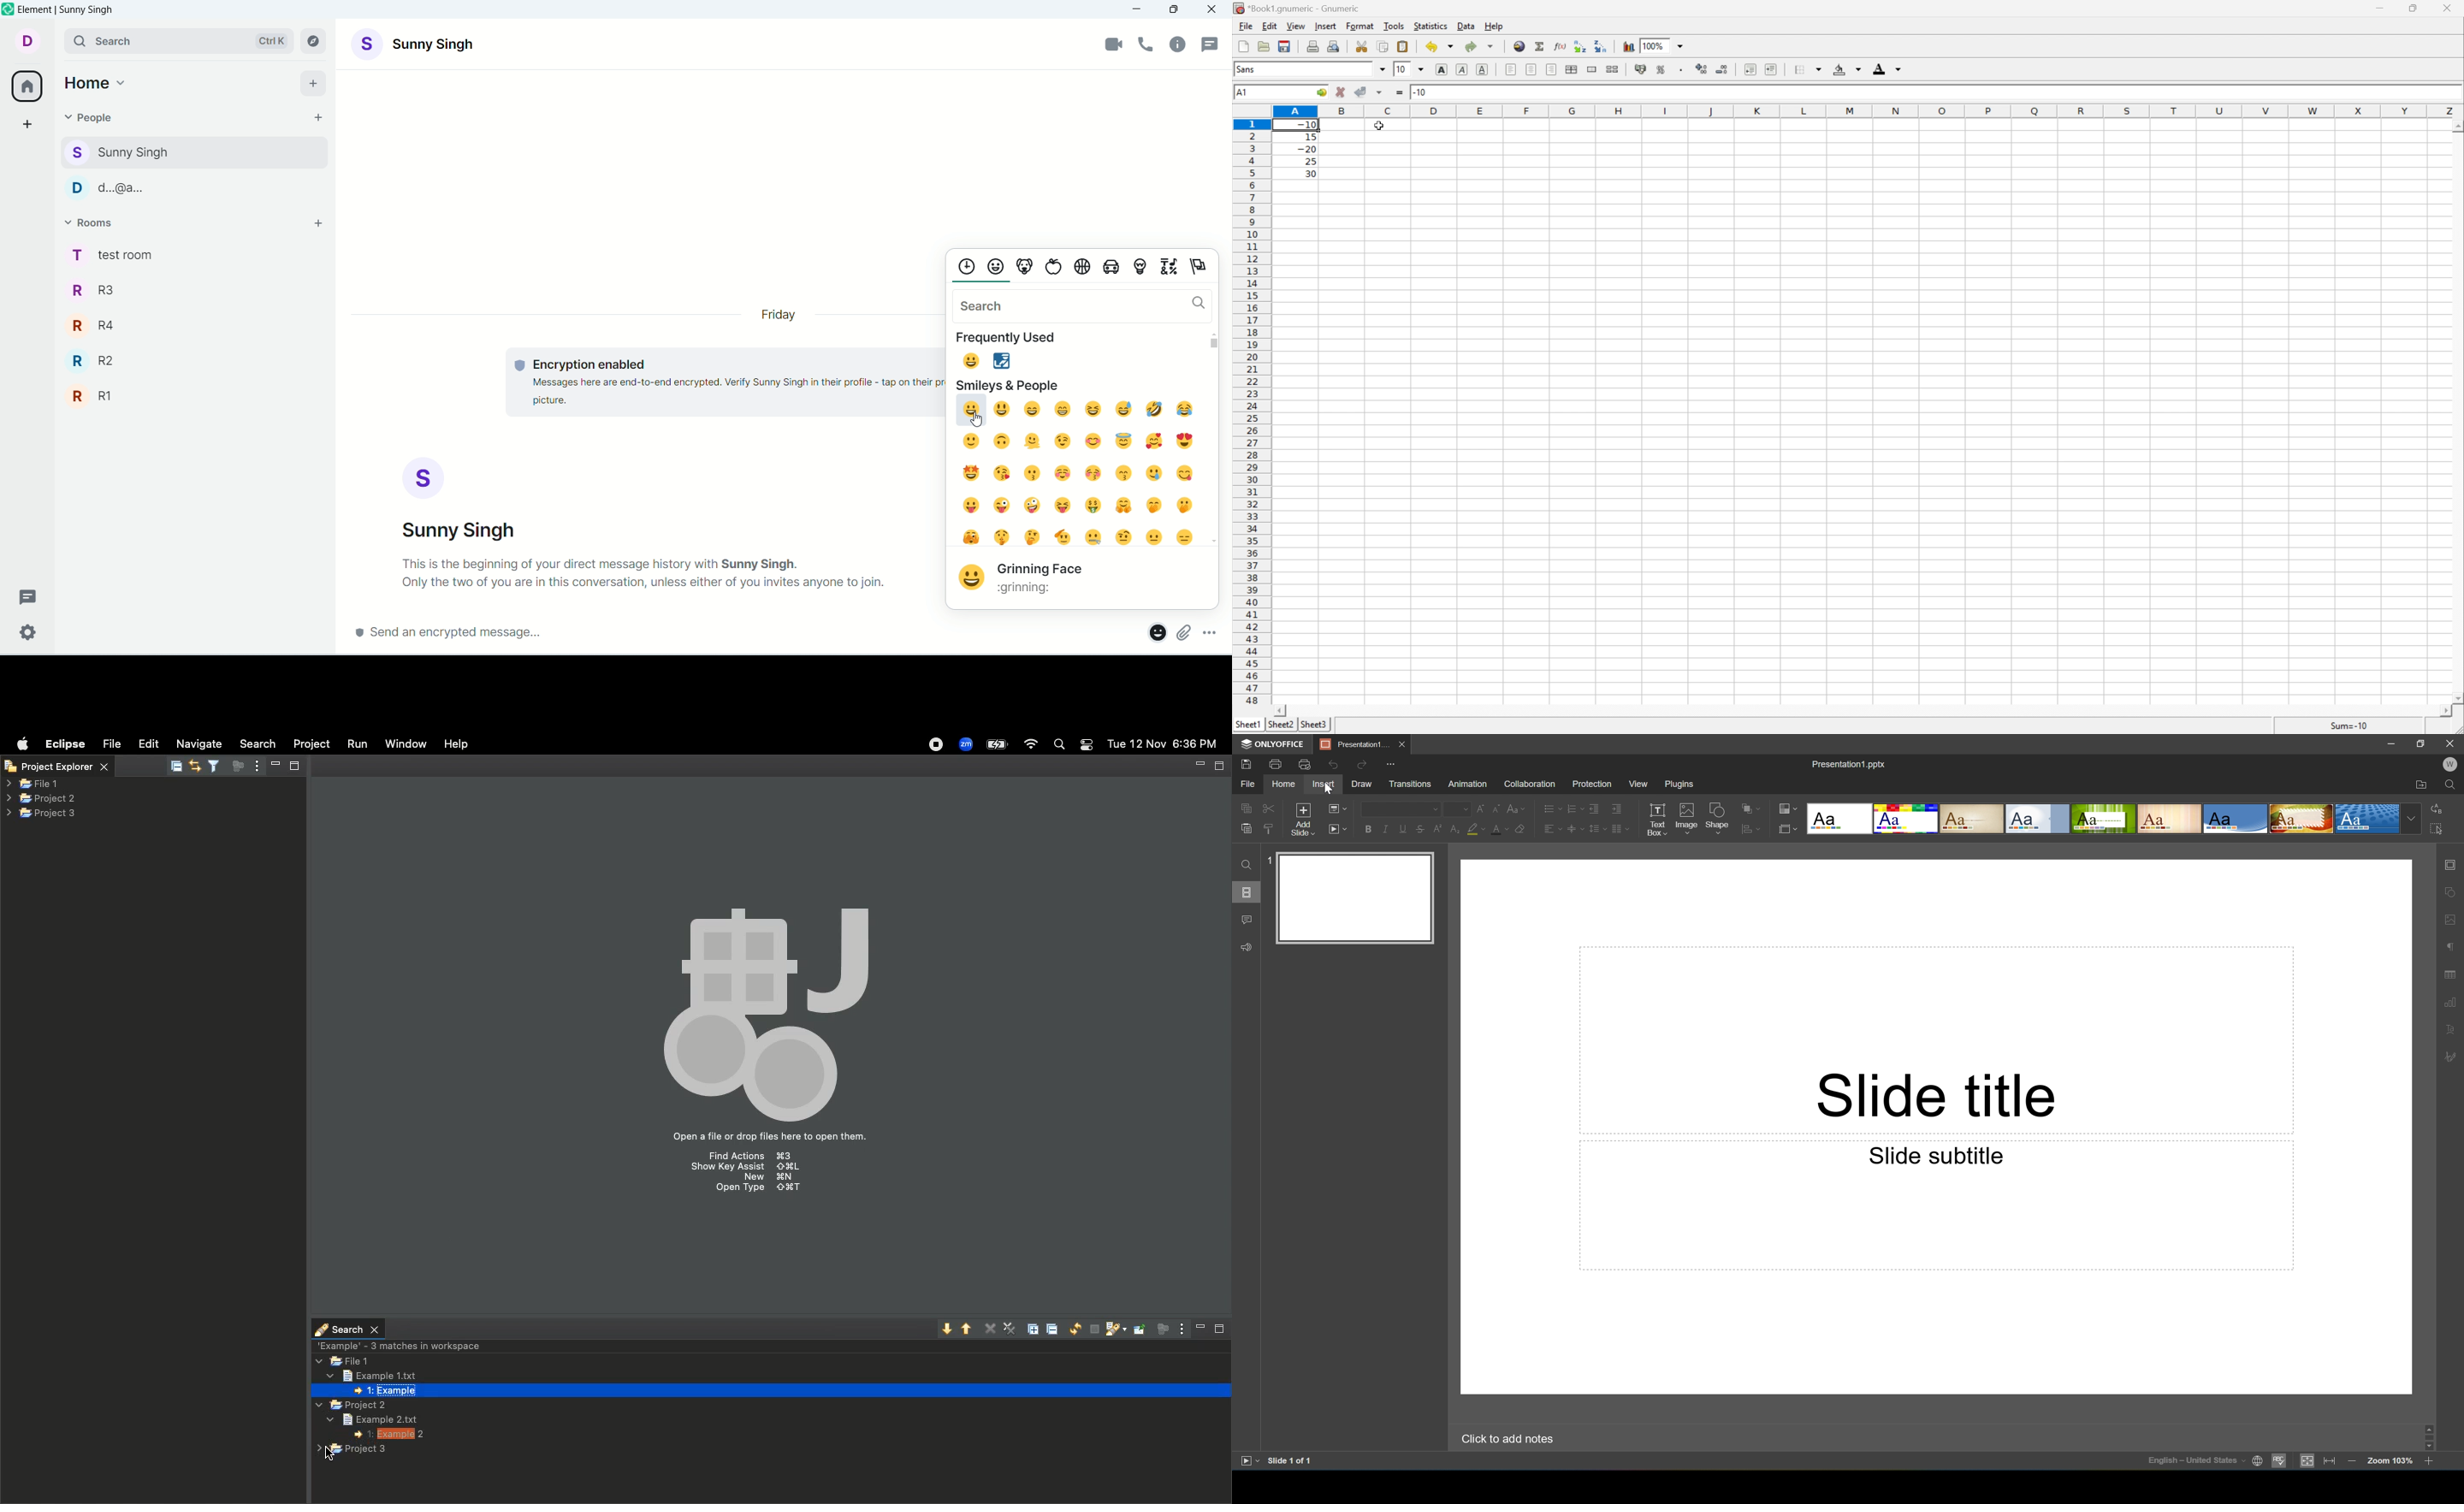  Describe the element at coordinates (1395, 25) in the screenshot. I see `Tools` at that location.